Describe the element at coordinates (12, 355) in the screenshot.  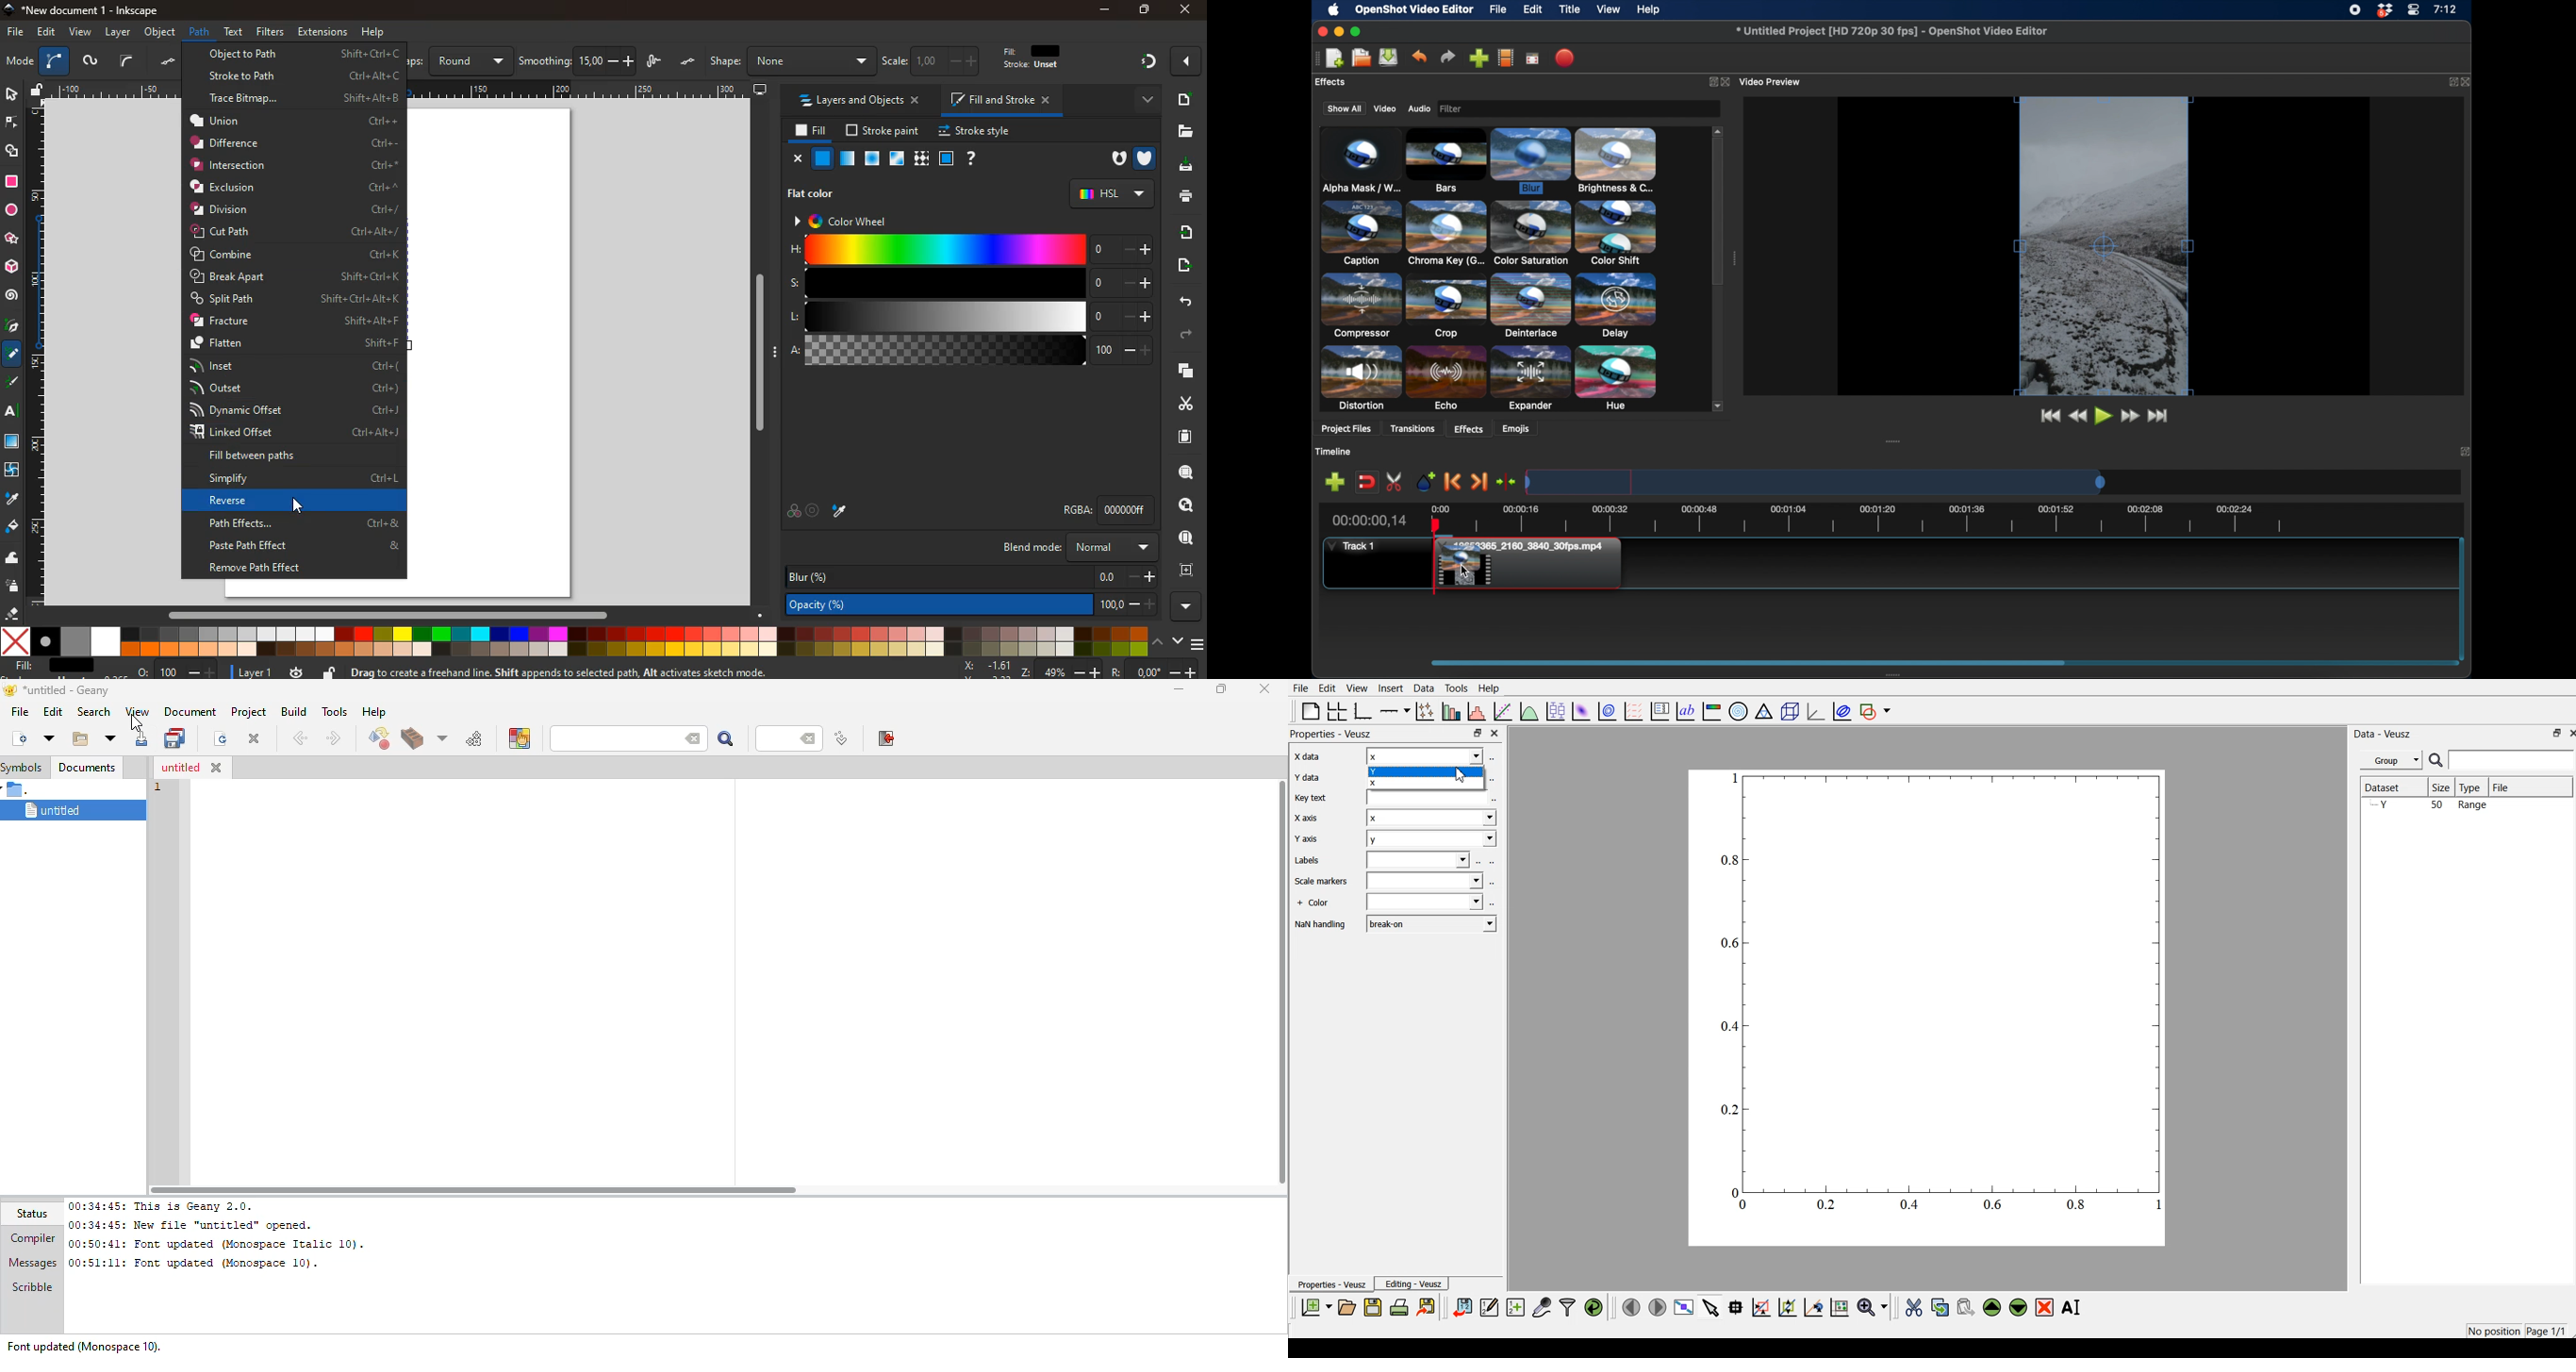
I see `coloring` at that location.